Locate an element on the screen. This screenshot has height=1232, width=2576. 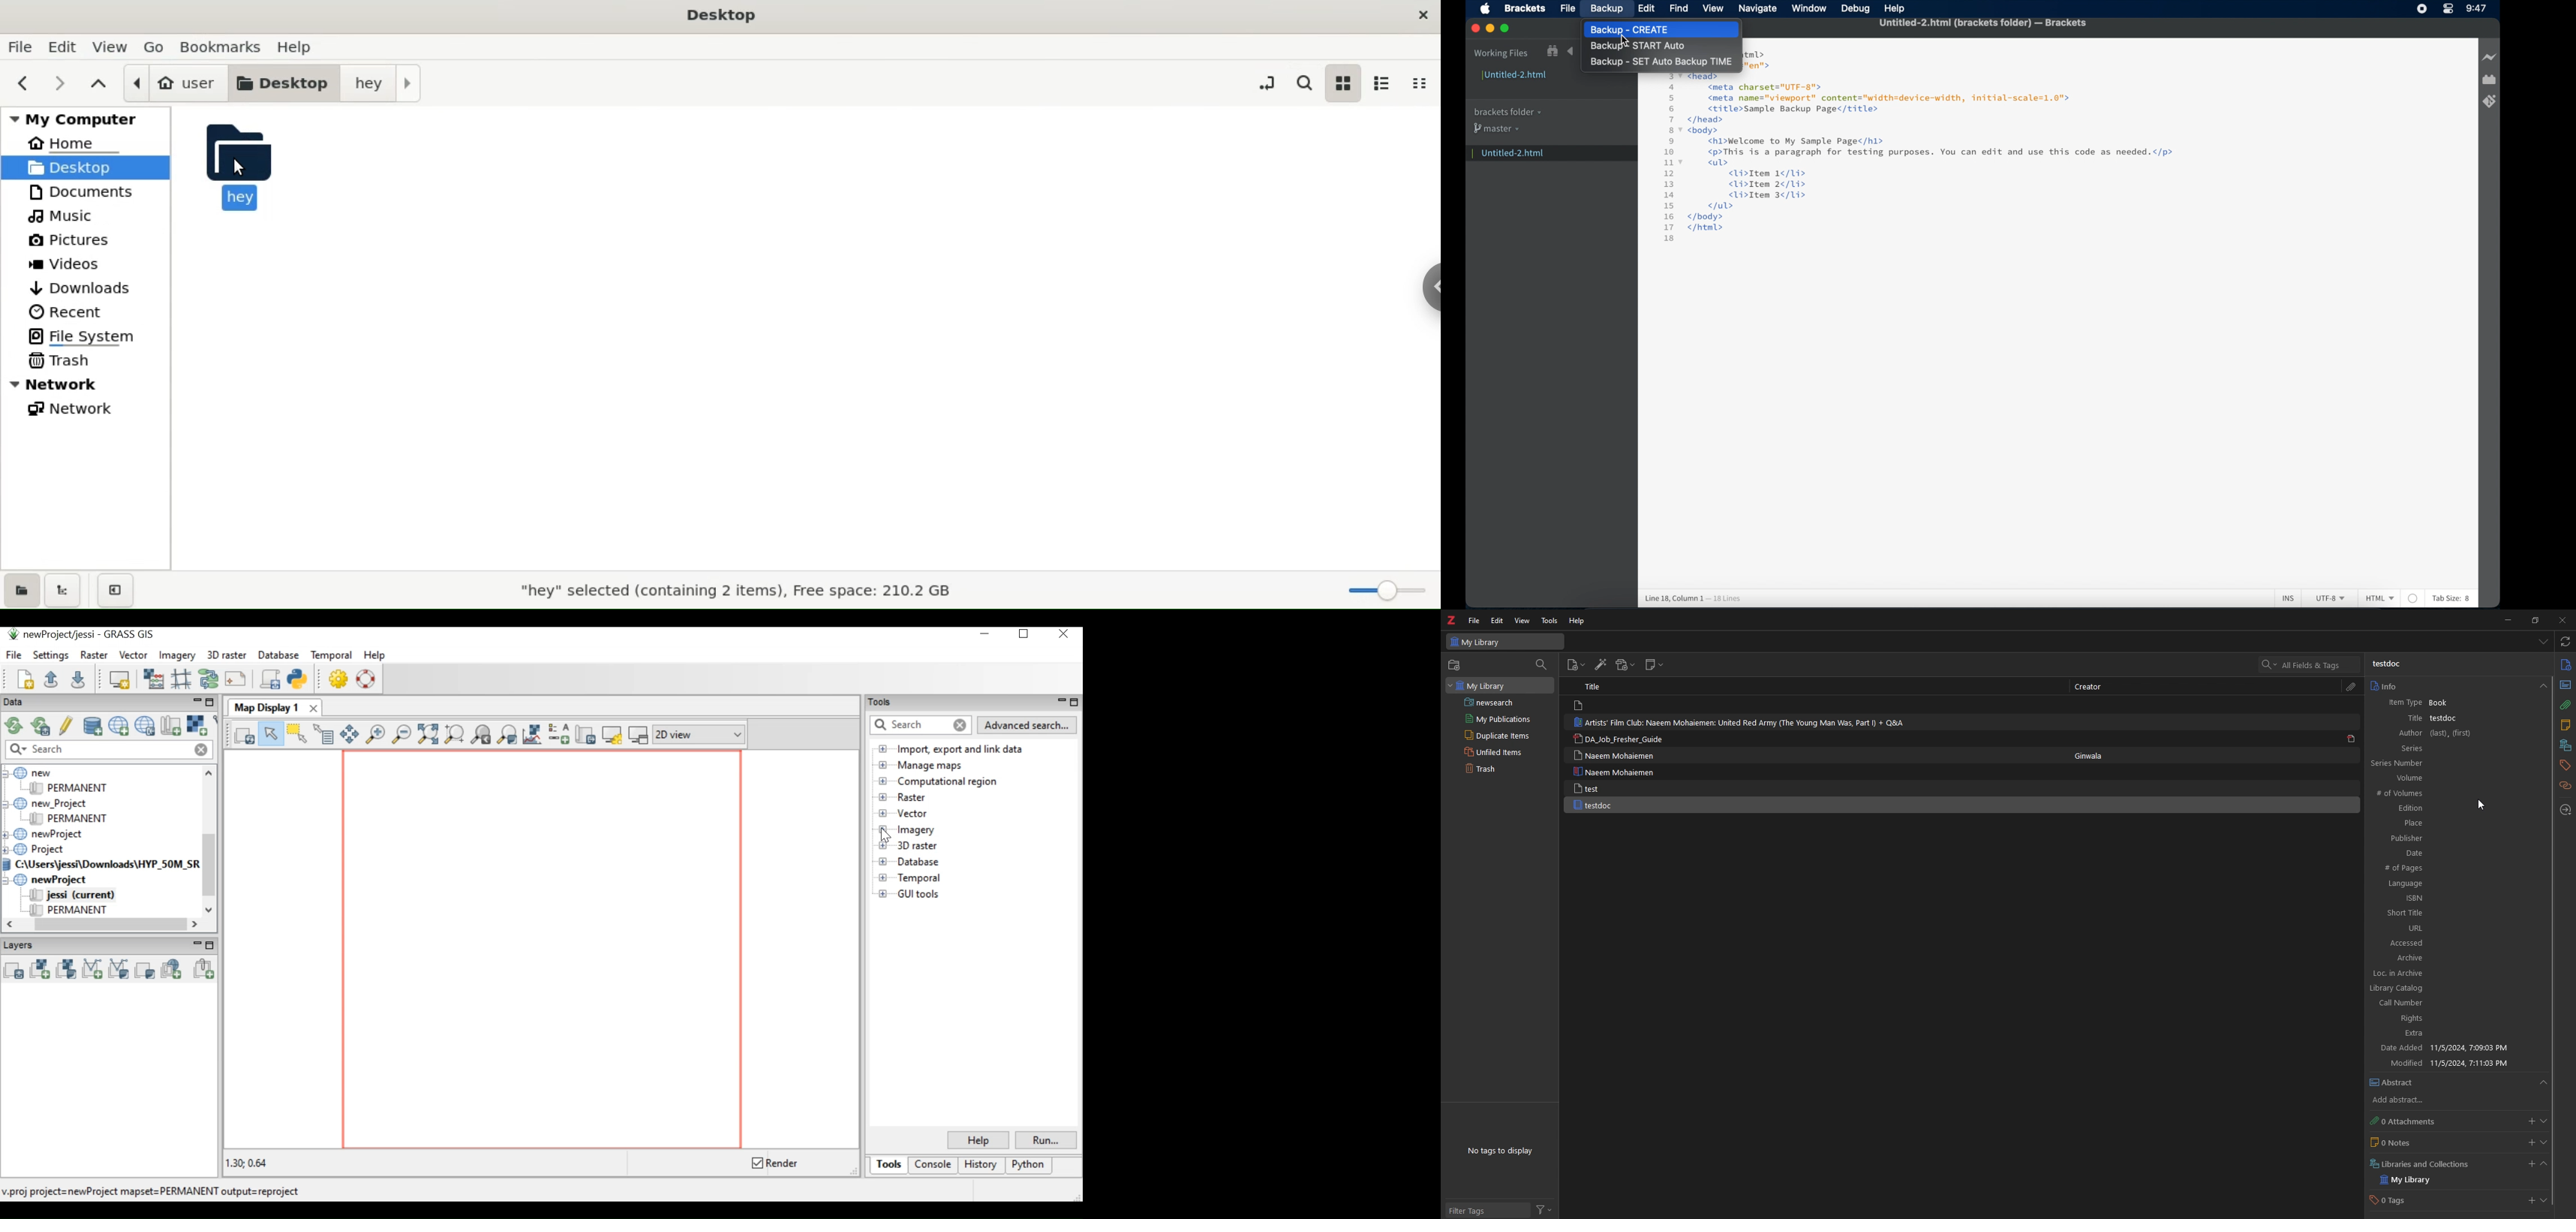
close is located at coordinates (1475, 29).